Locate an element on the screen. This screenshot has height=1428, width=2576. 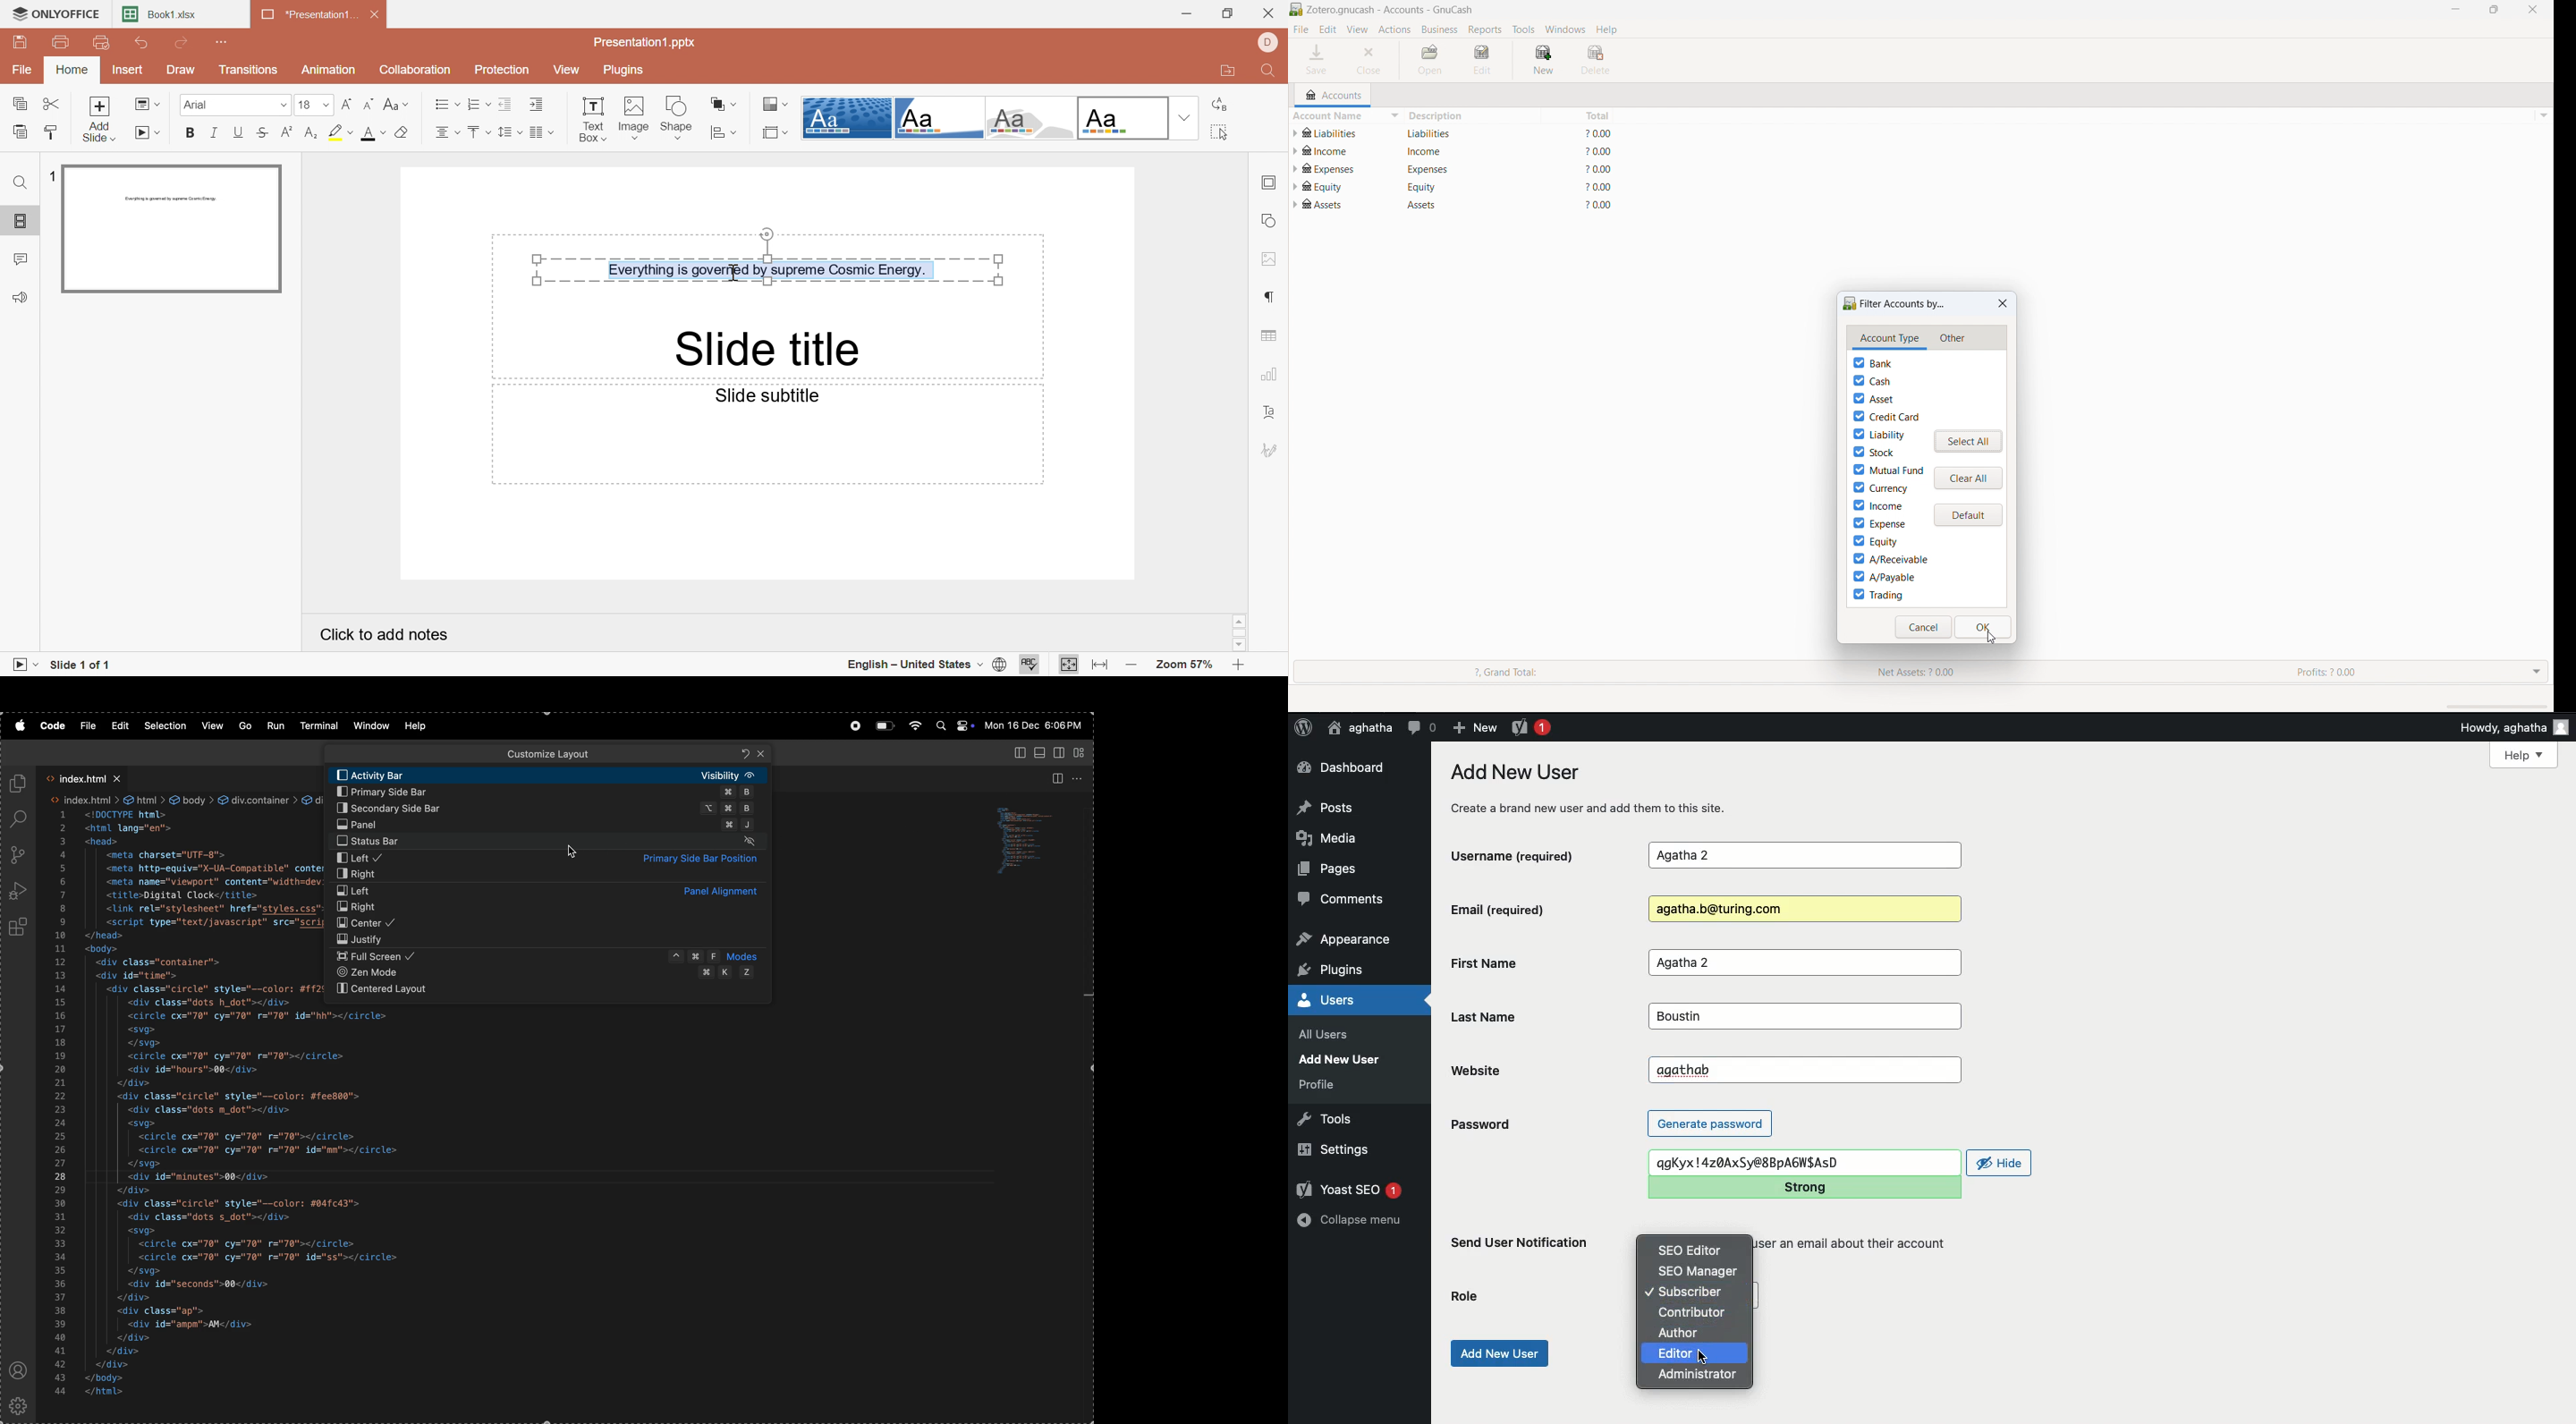
activity bar is located at coordinates (547, 776).